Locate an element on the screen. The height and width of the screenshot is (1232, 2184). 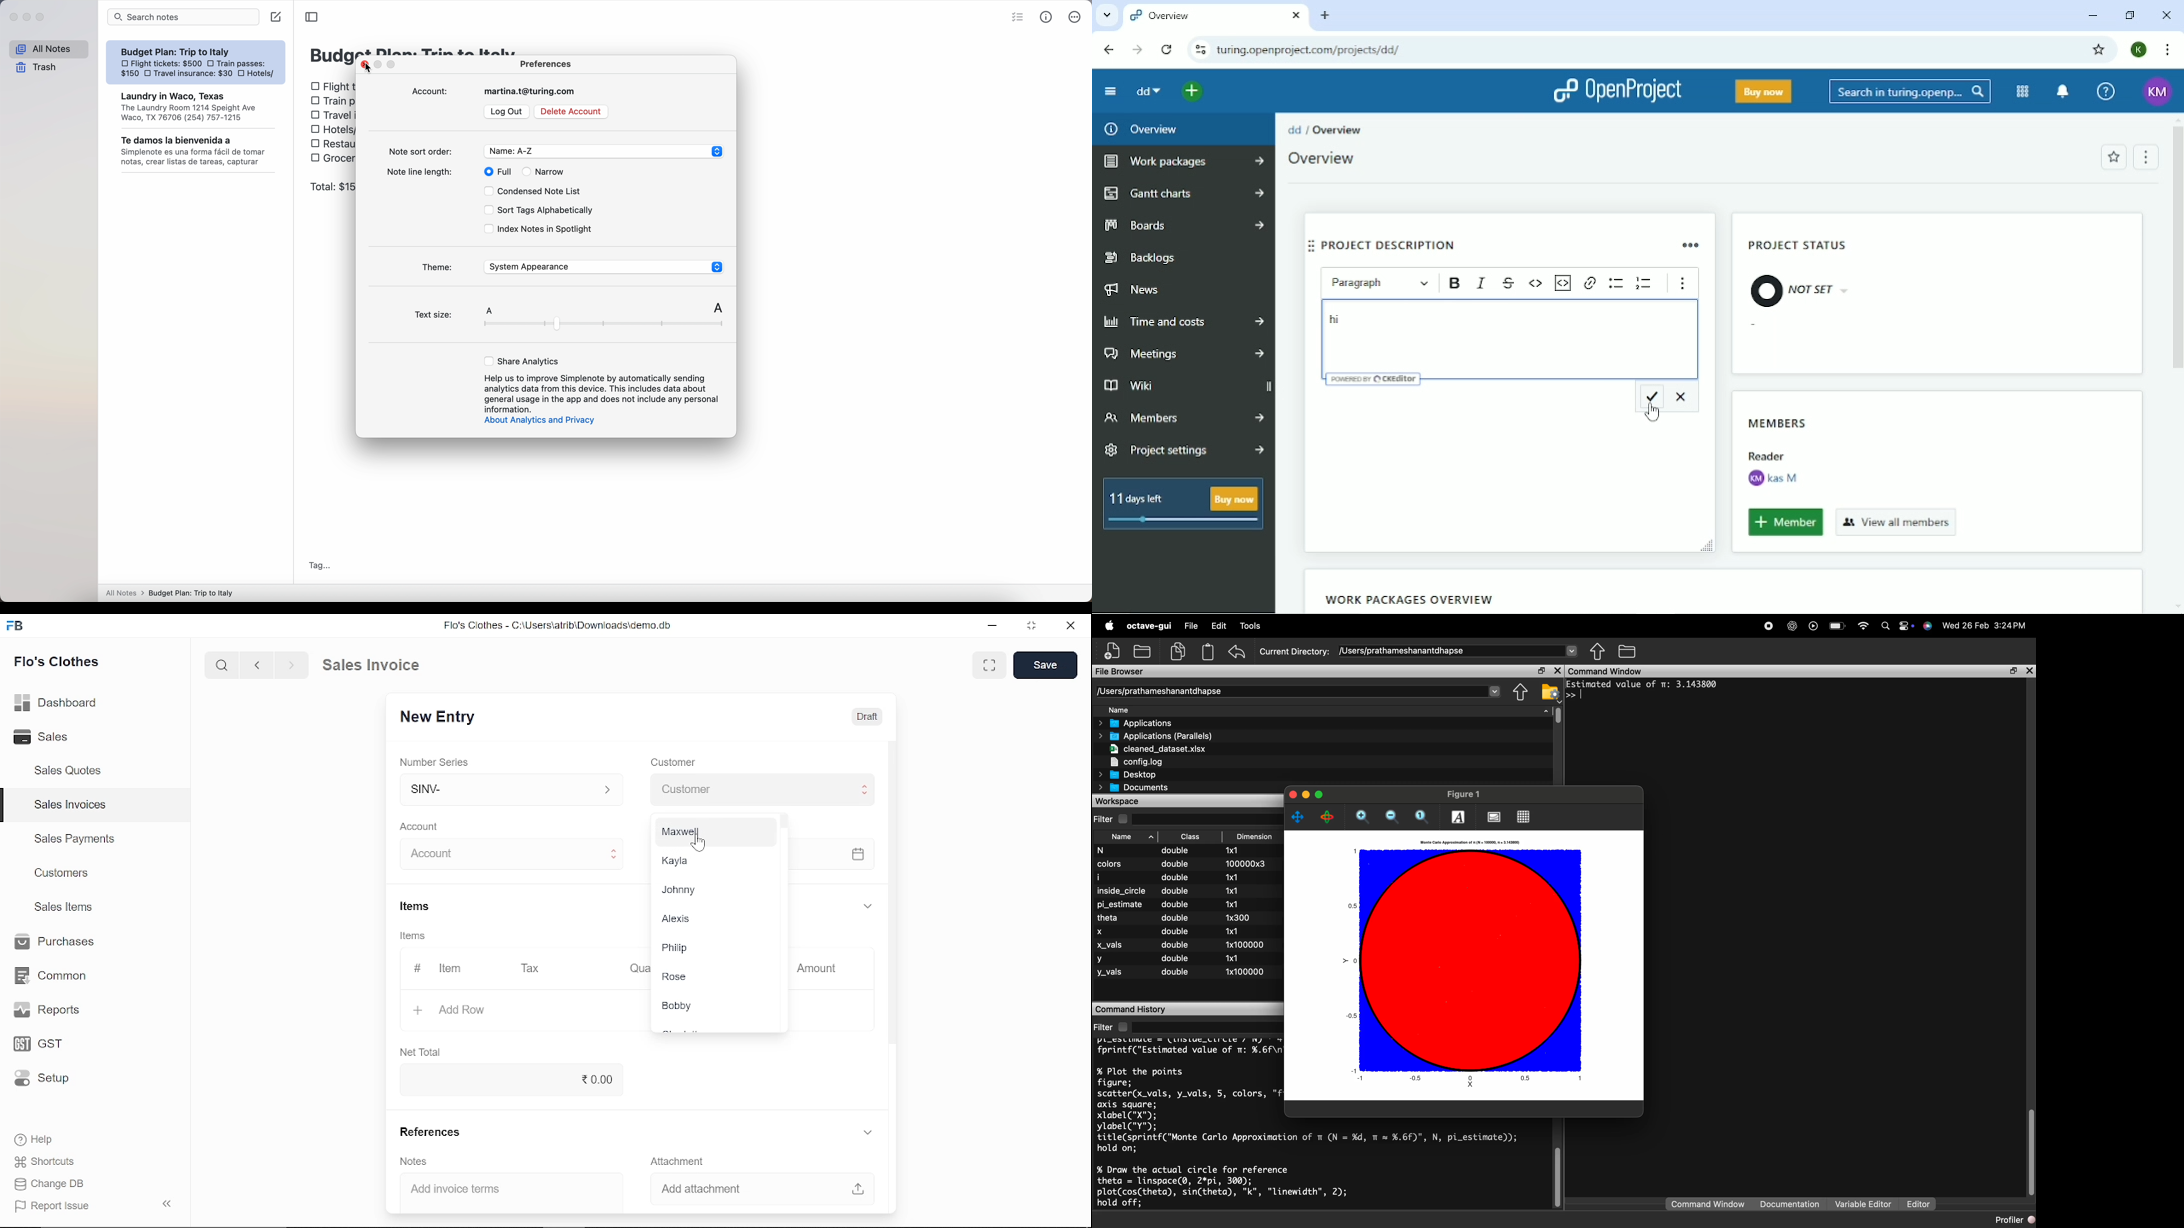
Alexis is located at coordinates (707, 918).